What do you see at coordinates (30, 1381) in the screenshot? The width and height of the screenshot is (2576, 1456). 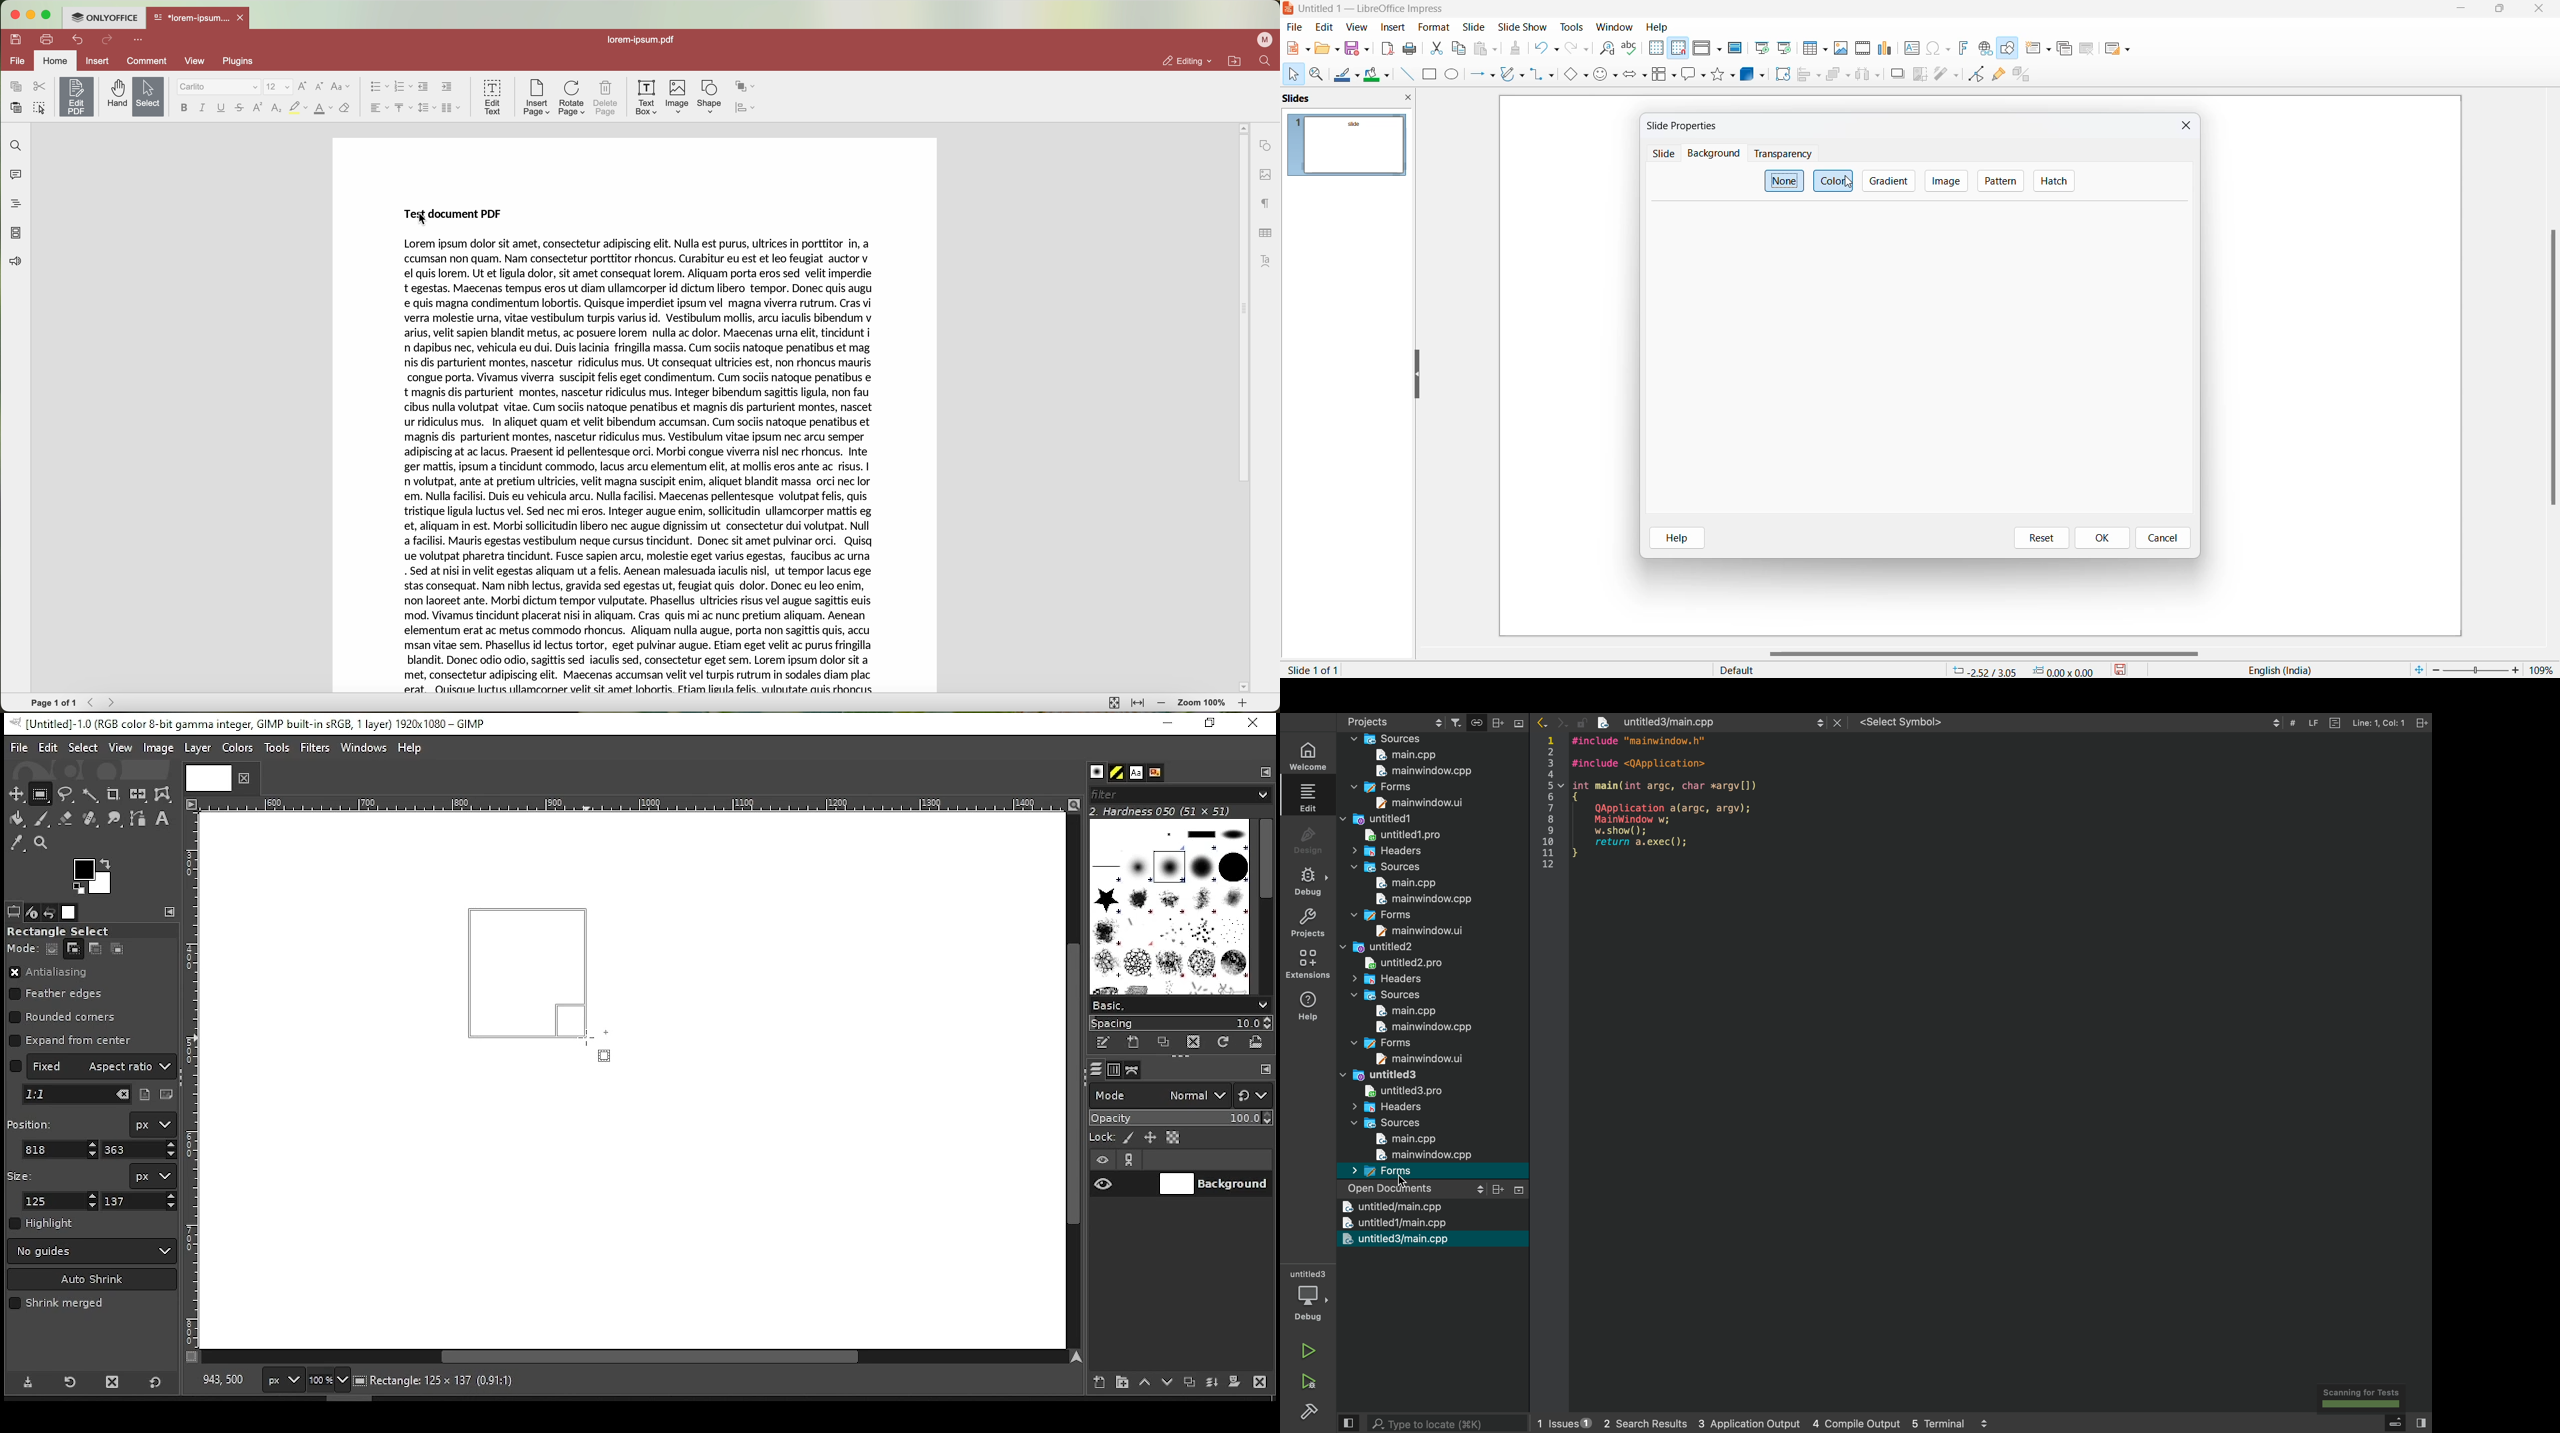 I see `save tool preset` at bounding box center [30, 1381].